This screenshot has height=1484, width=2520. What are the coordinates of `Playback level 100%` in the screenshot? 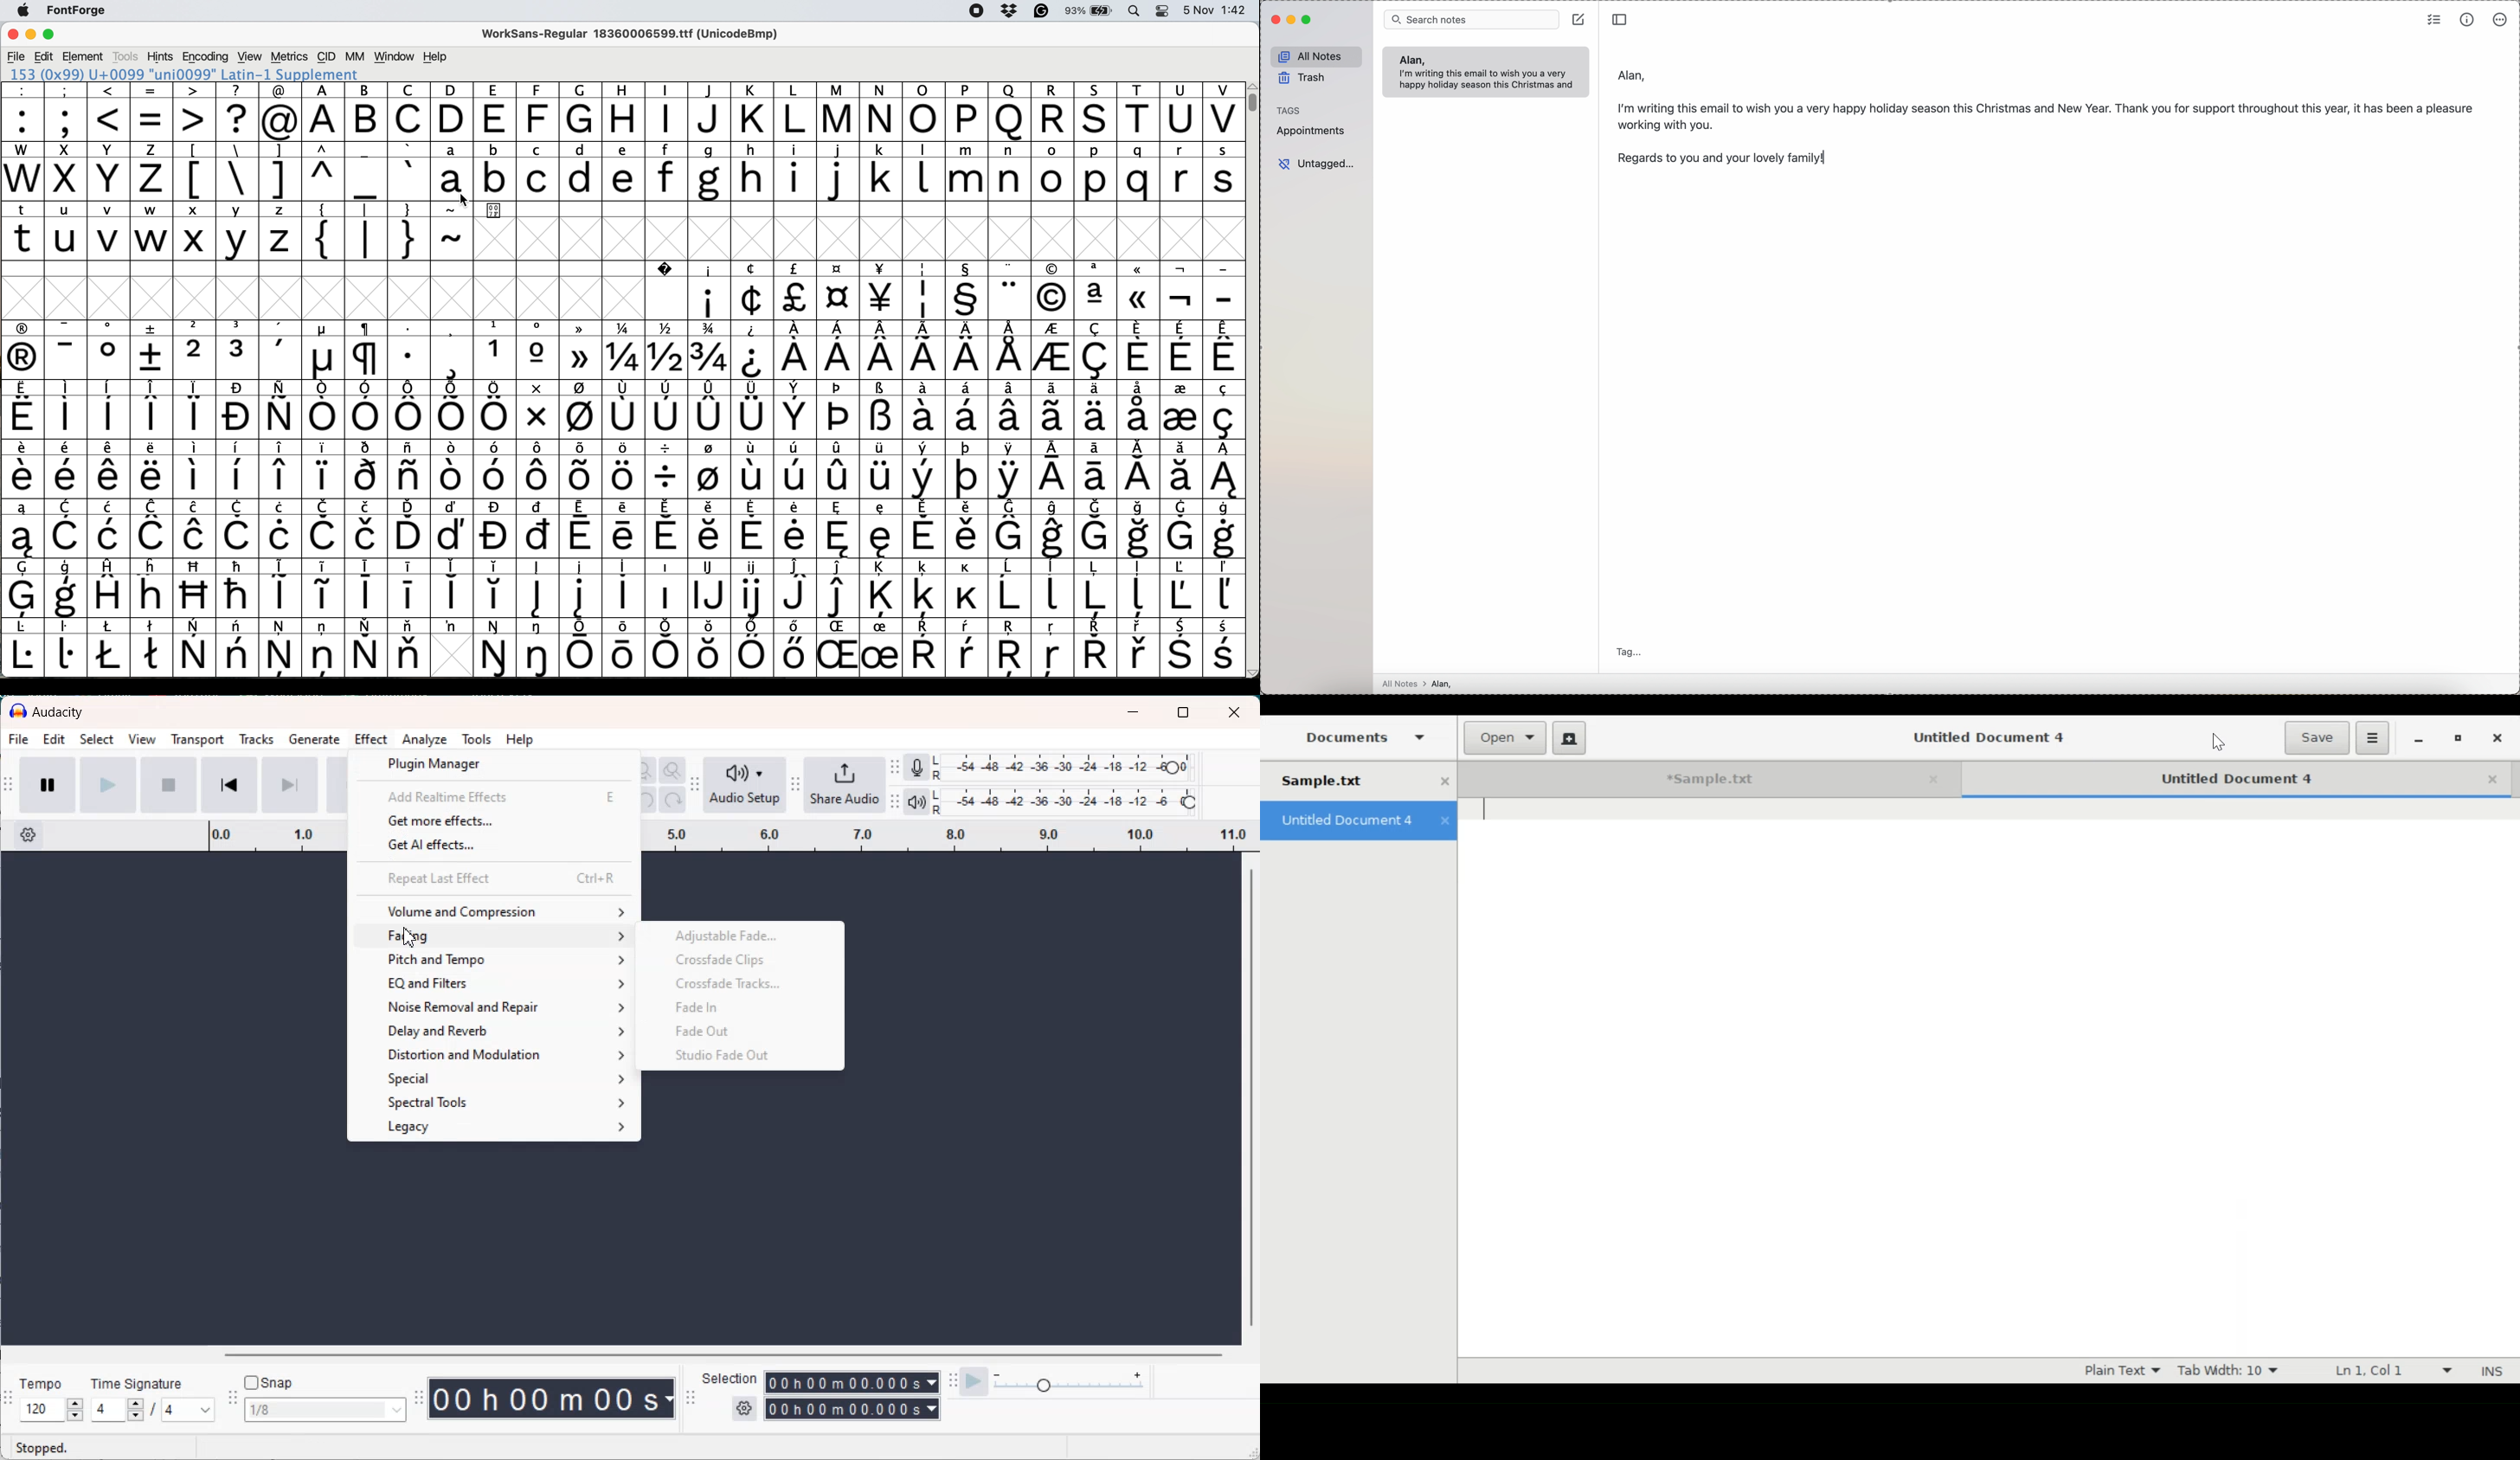 It's located at (1064, 803).